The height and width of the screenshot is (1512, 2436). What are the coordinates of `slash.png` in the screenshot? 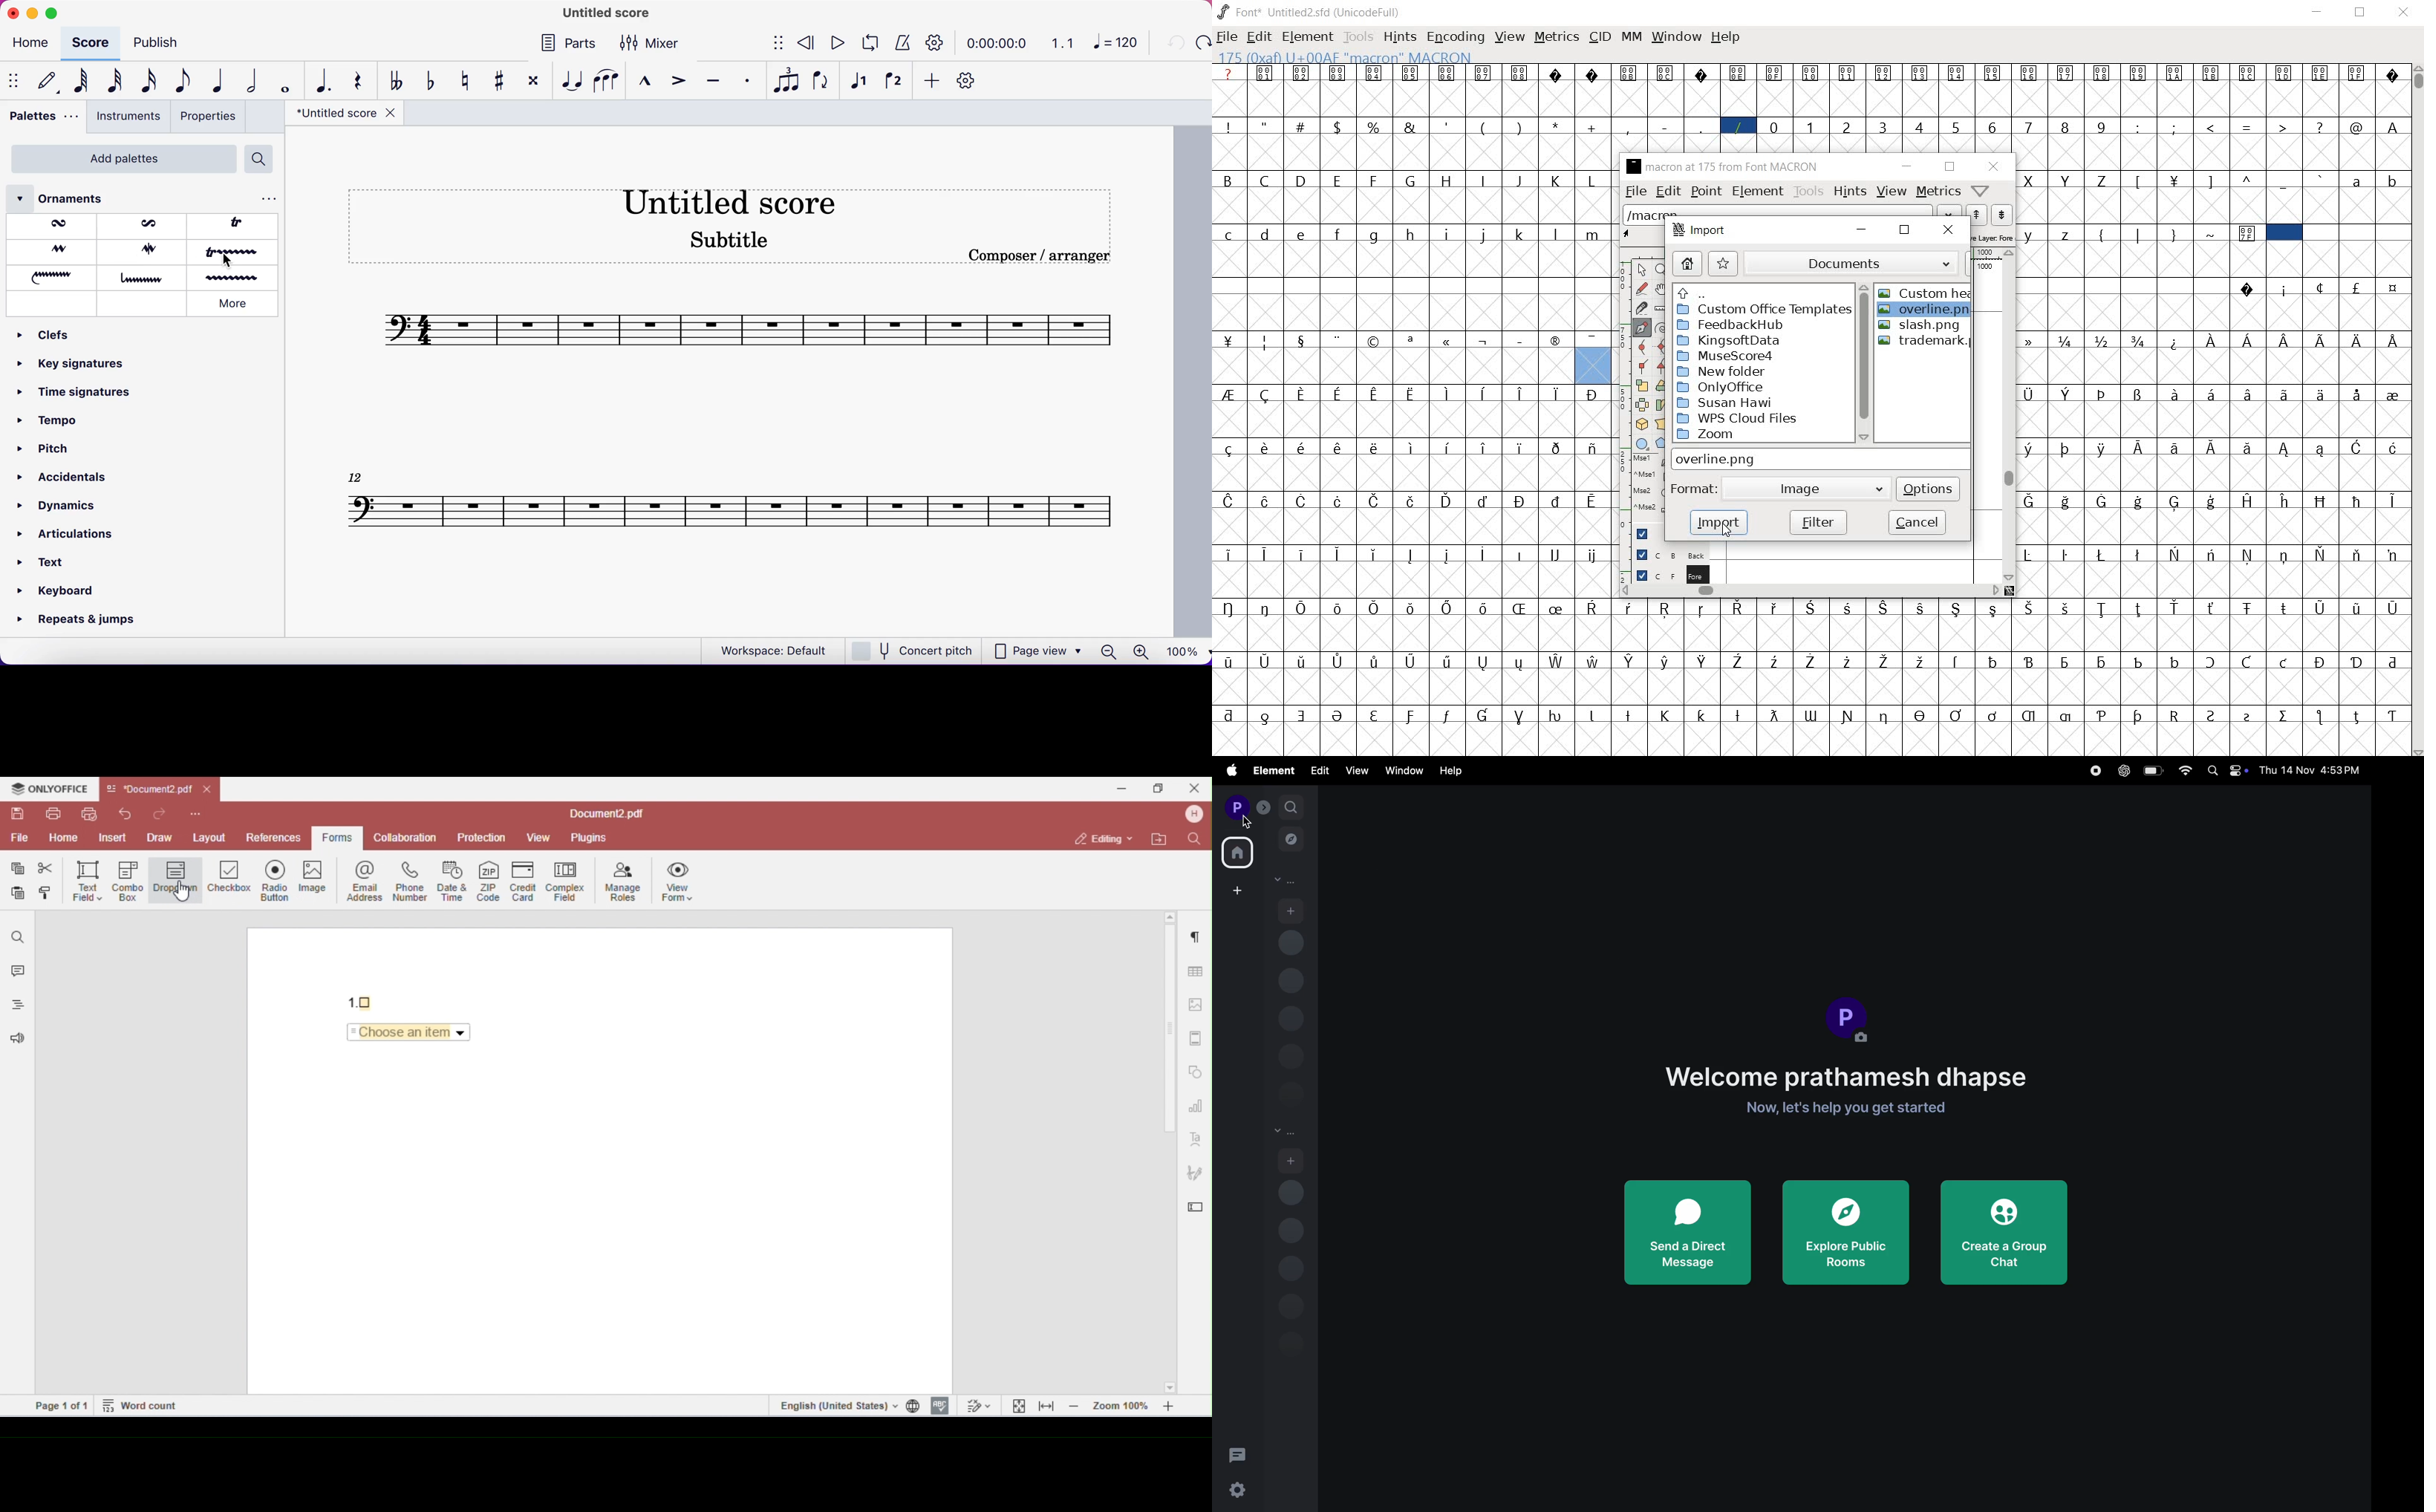 It's located at (1929, 326).